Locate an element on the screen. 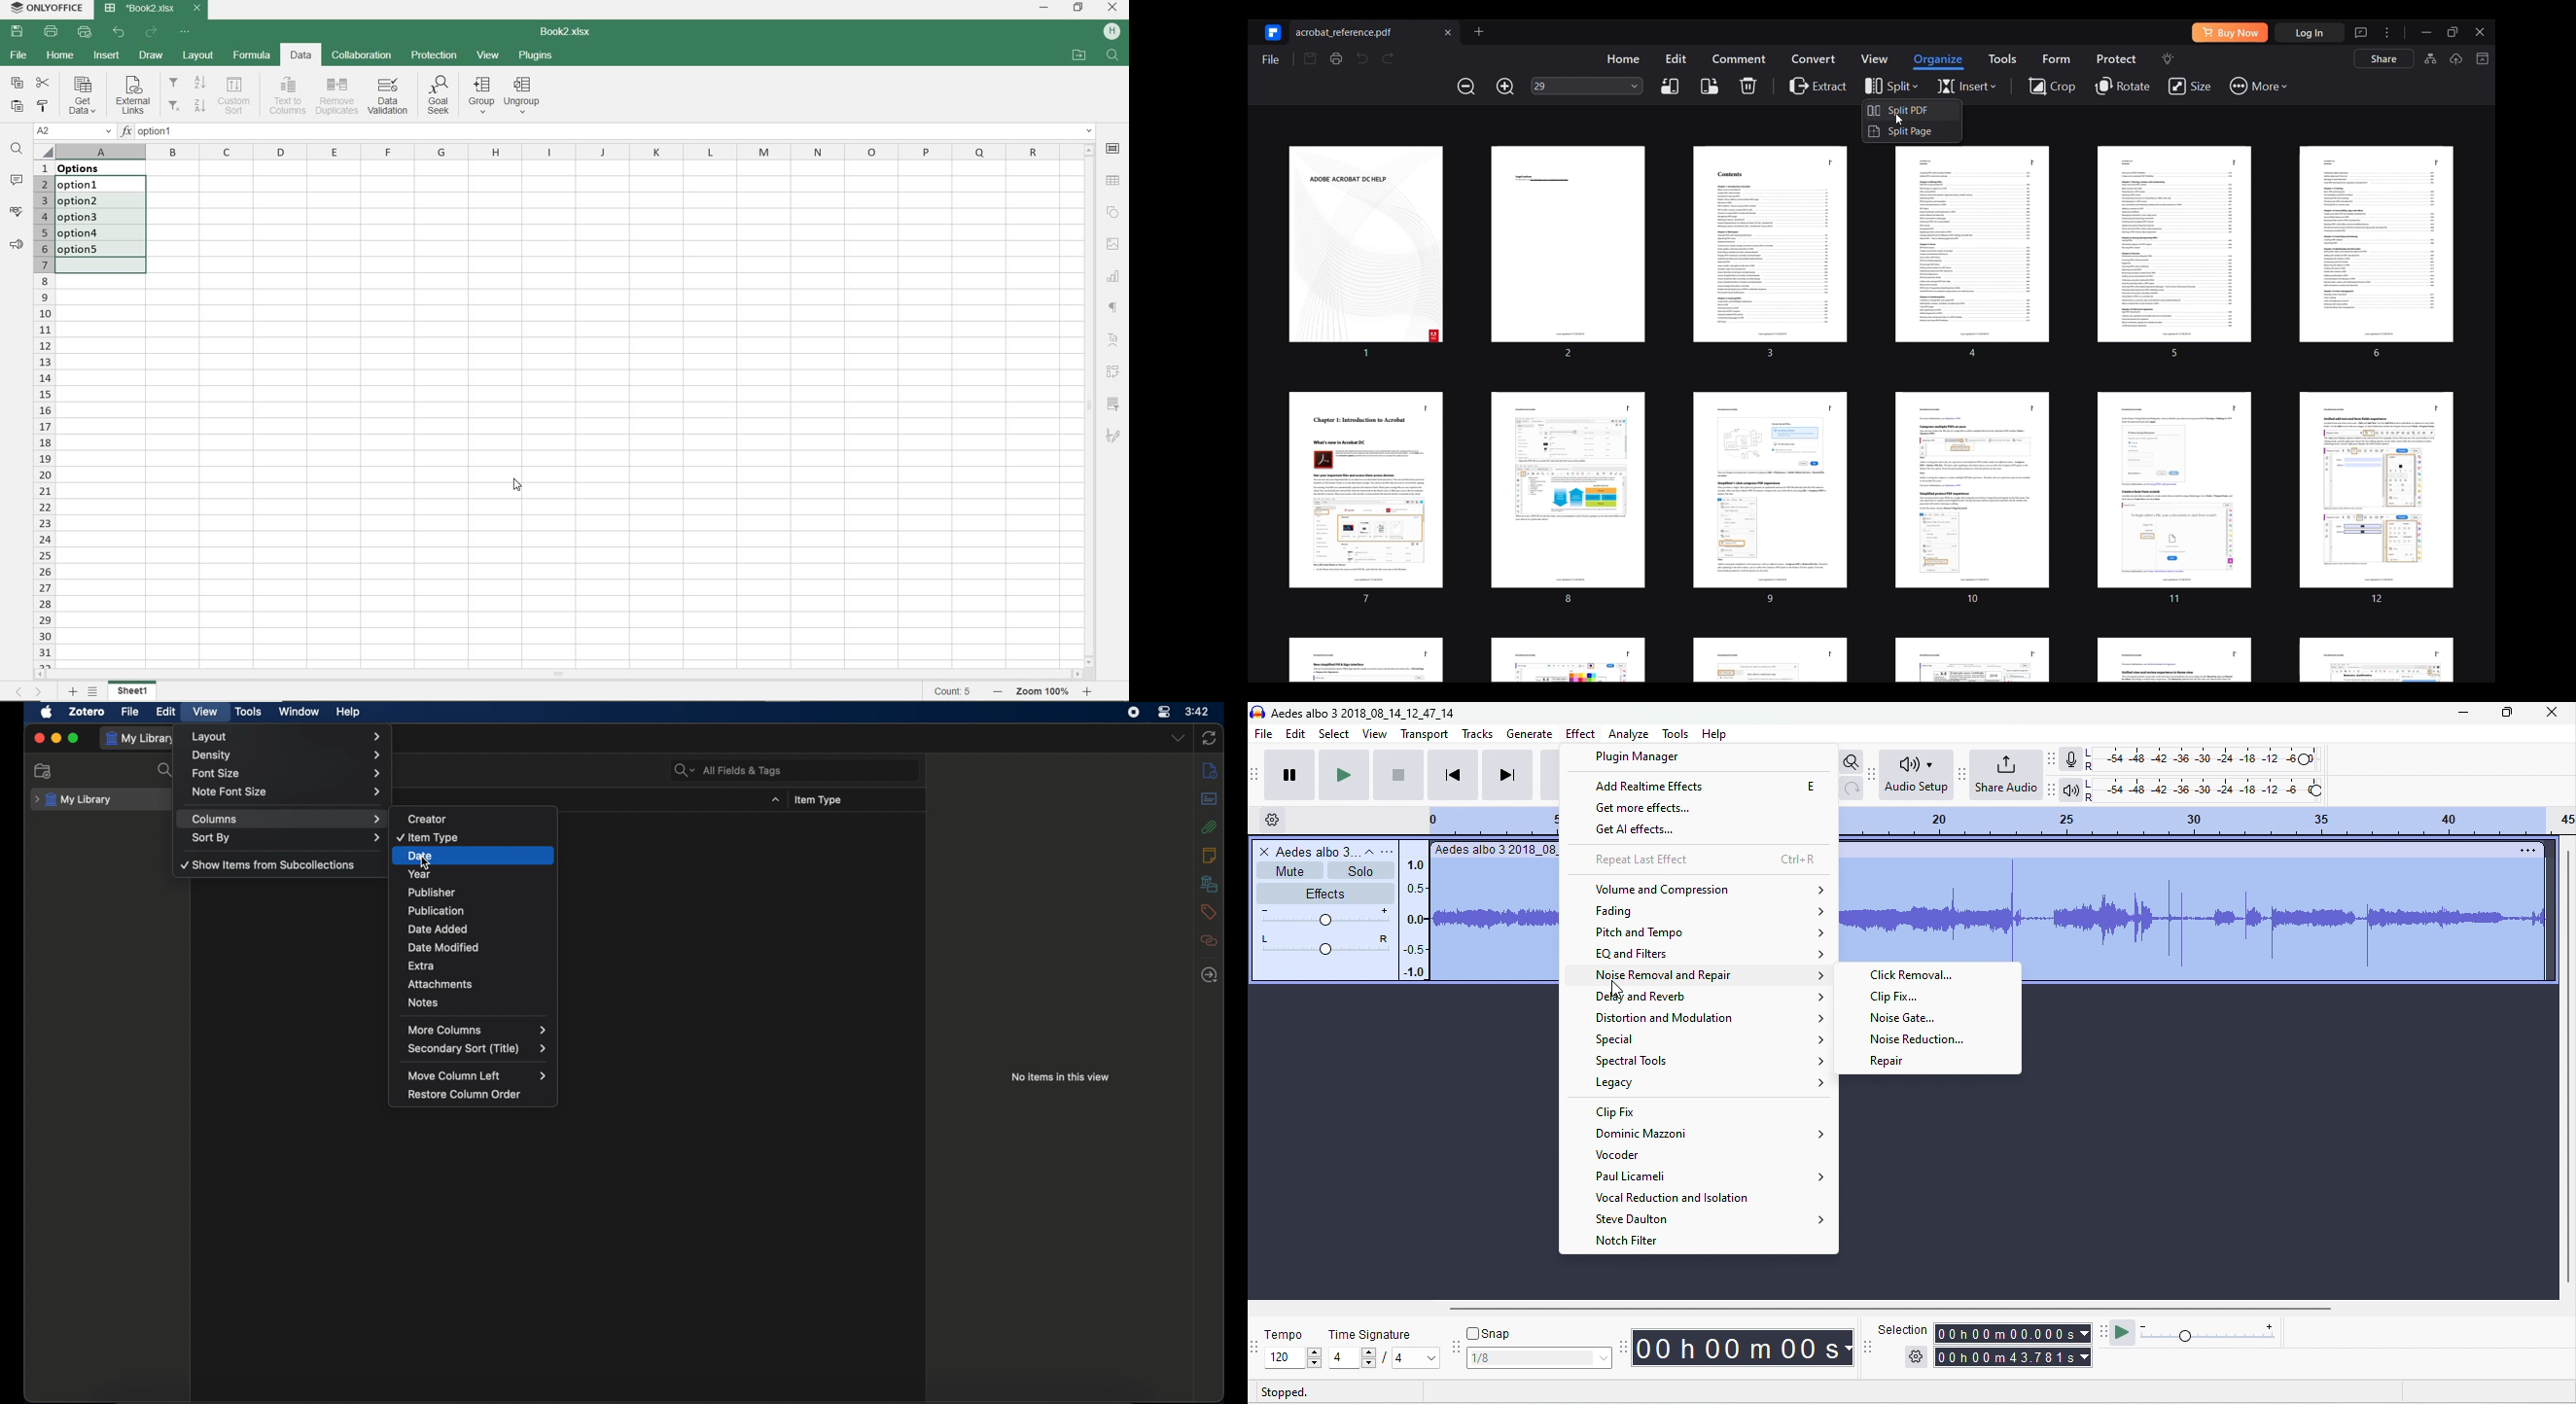 This screenshot has width=2576, height=1428. time is located at coordinates (1198, 712).